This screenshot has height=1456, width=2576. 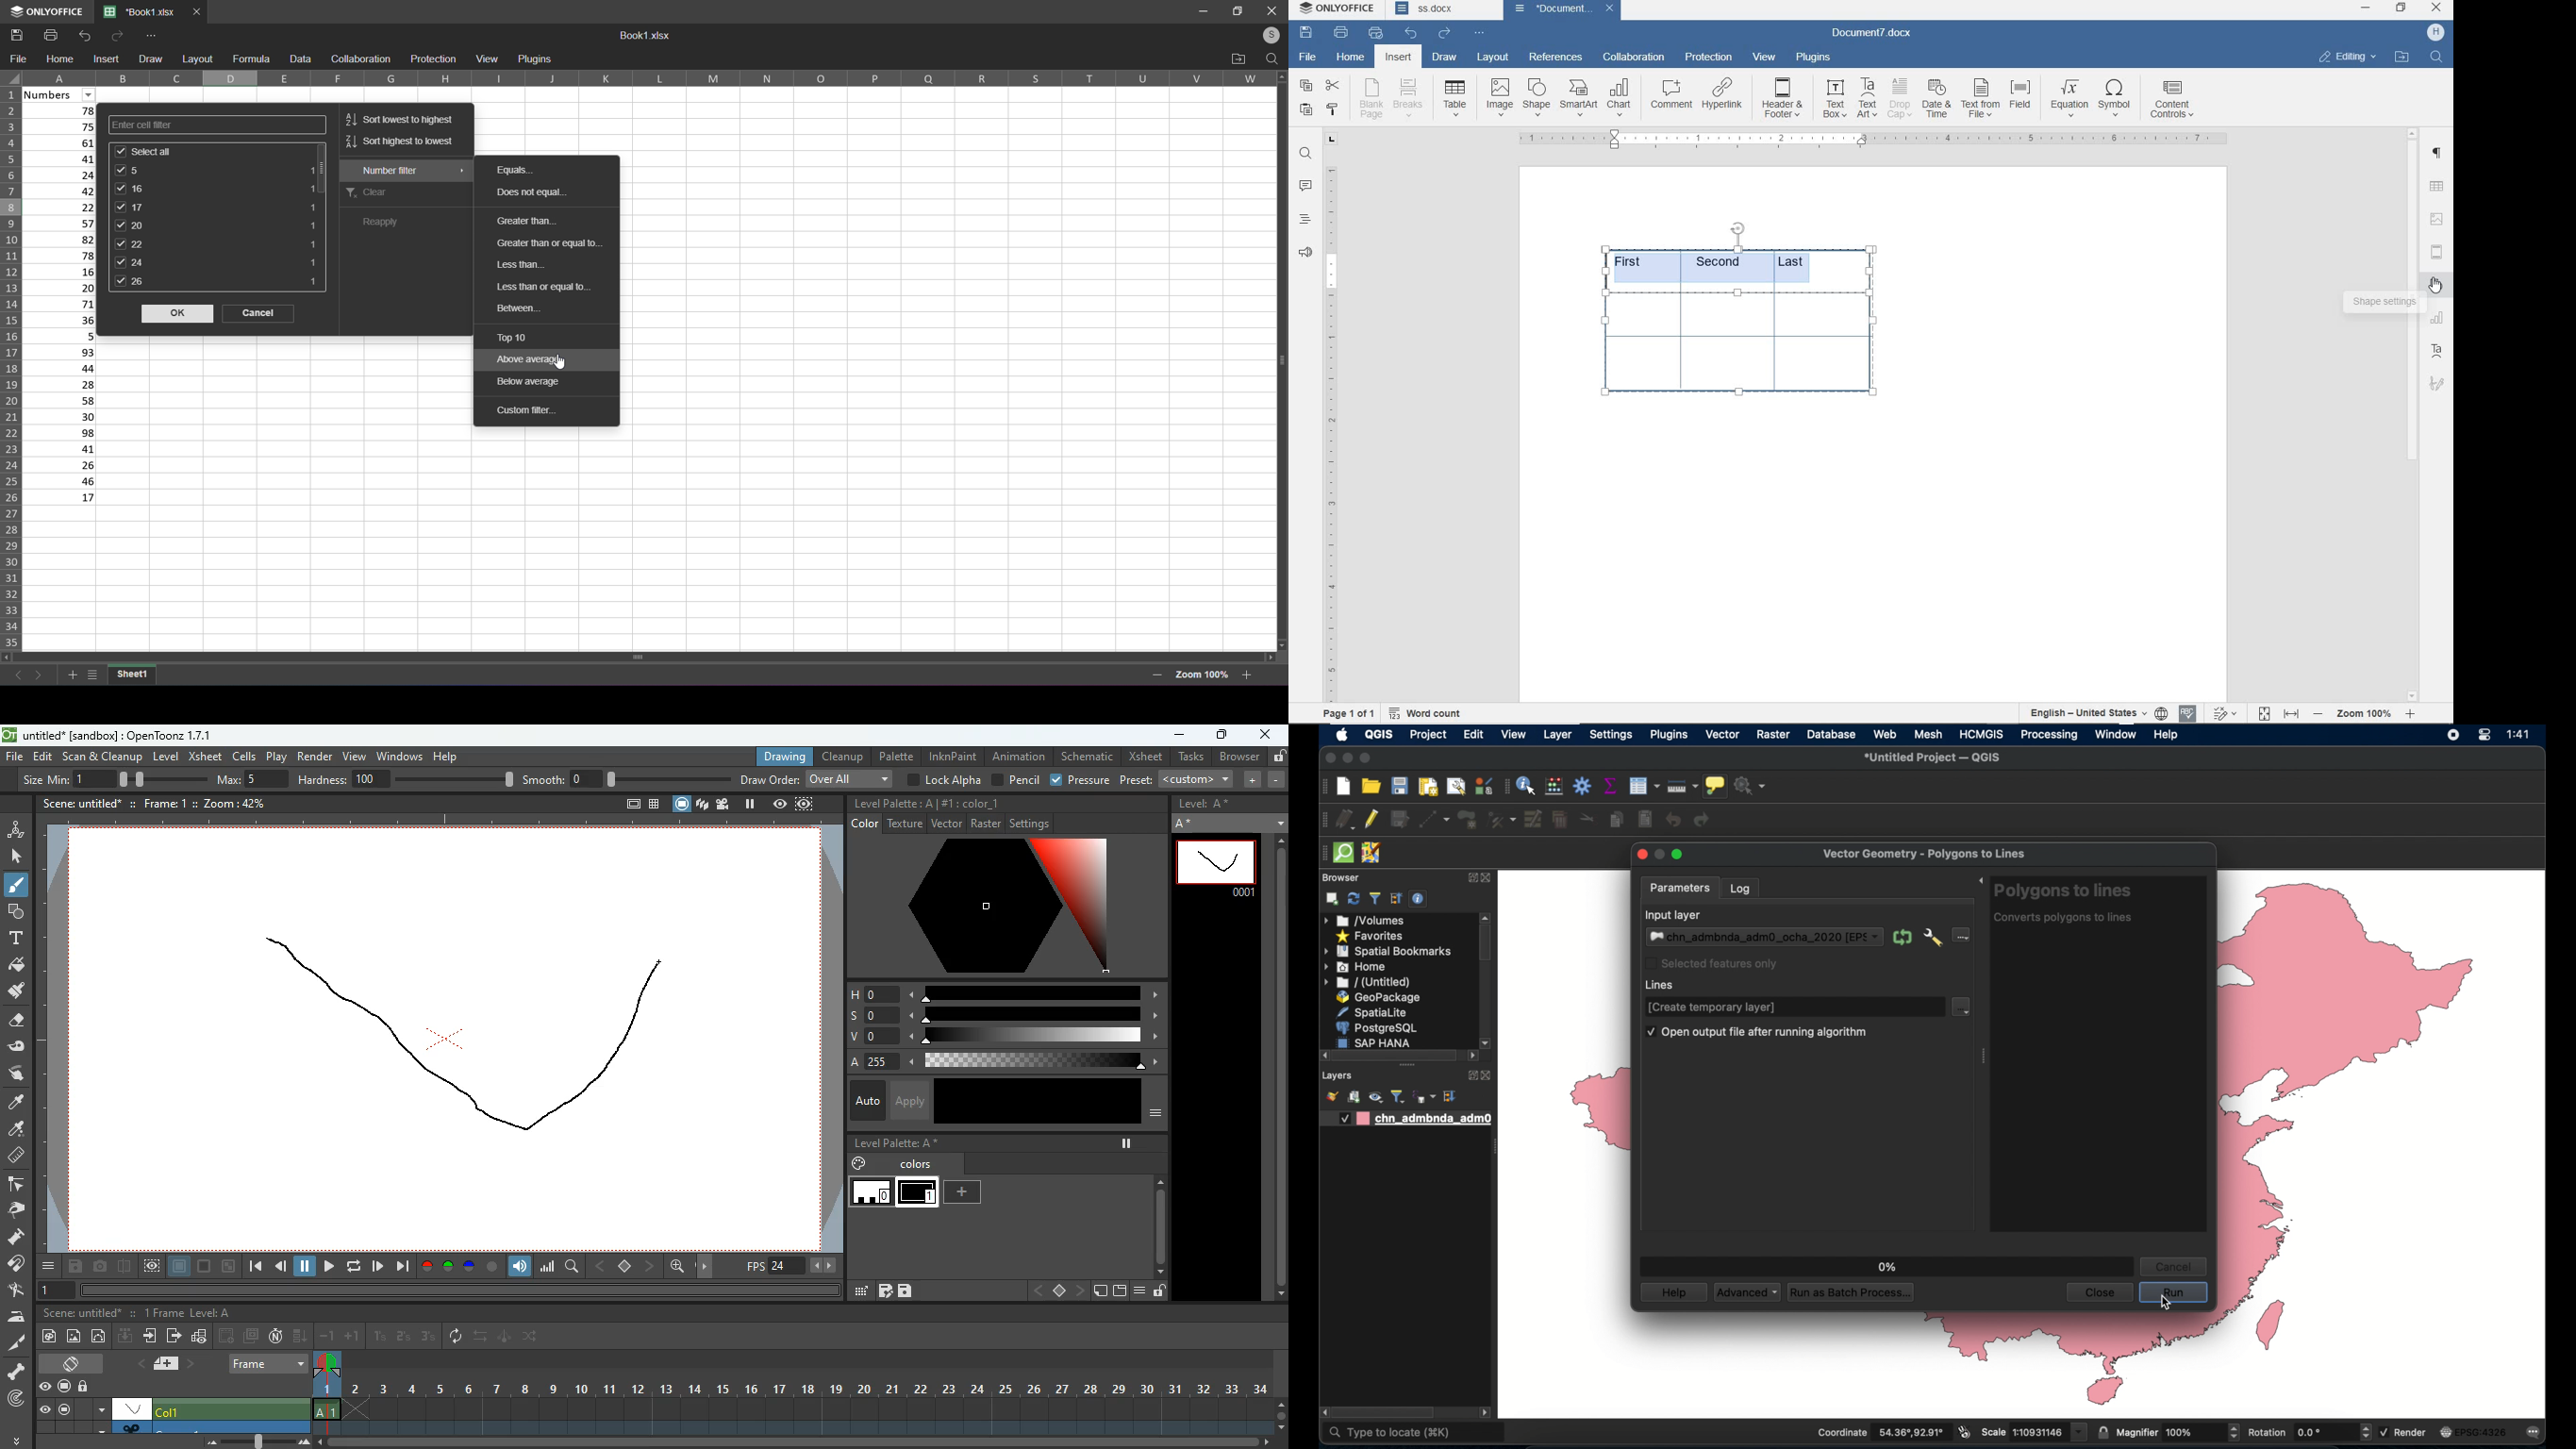 What do you see at coordinates (540, 336) in the screenshot?
I see `top 10` at bounding box center [540, 336].